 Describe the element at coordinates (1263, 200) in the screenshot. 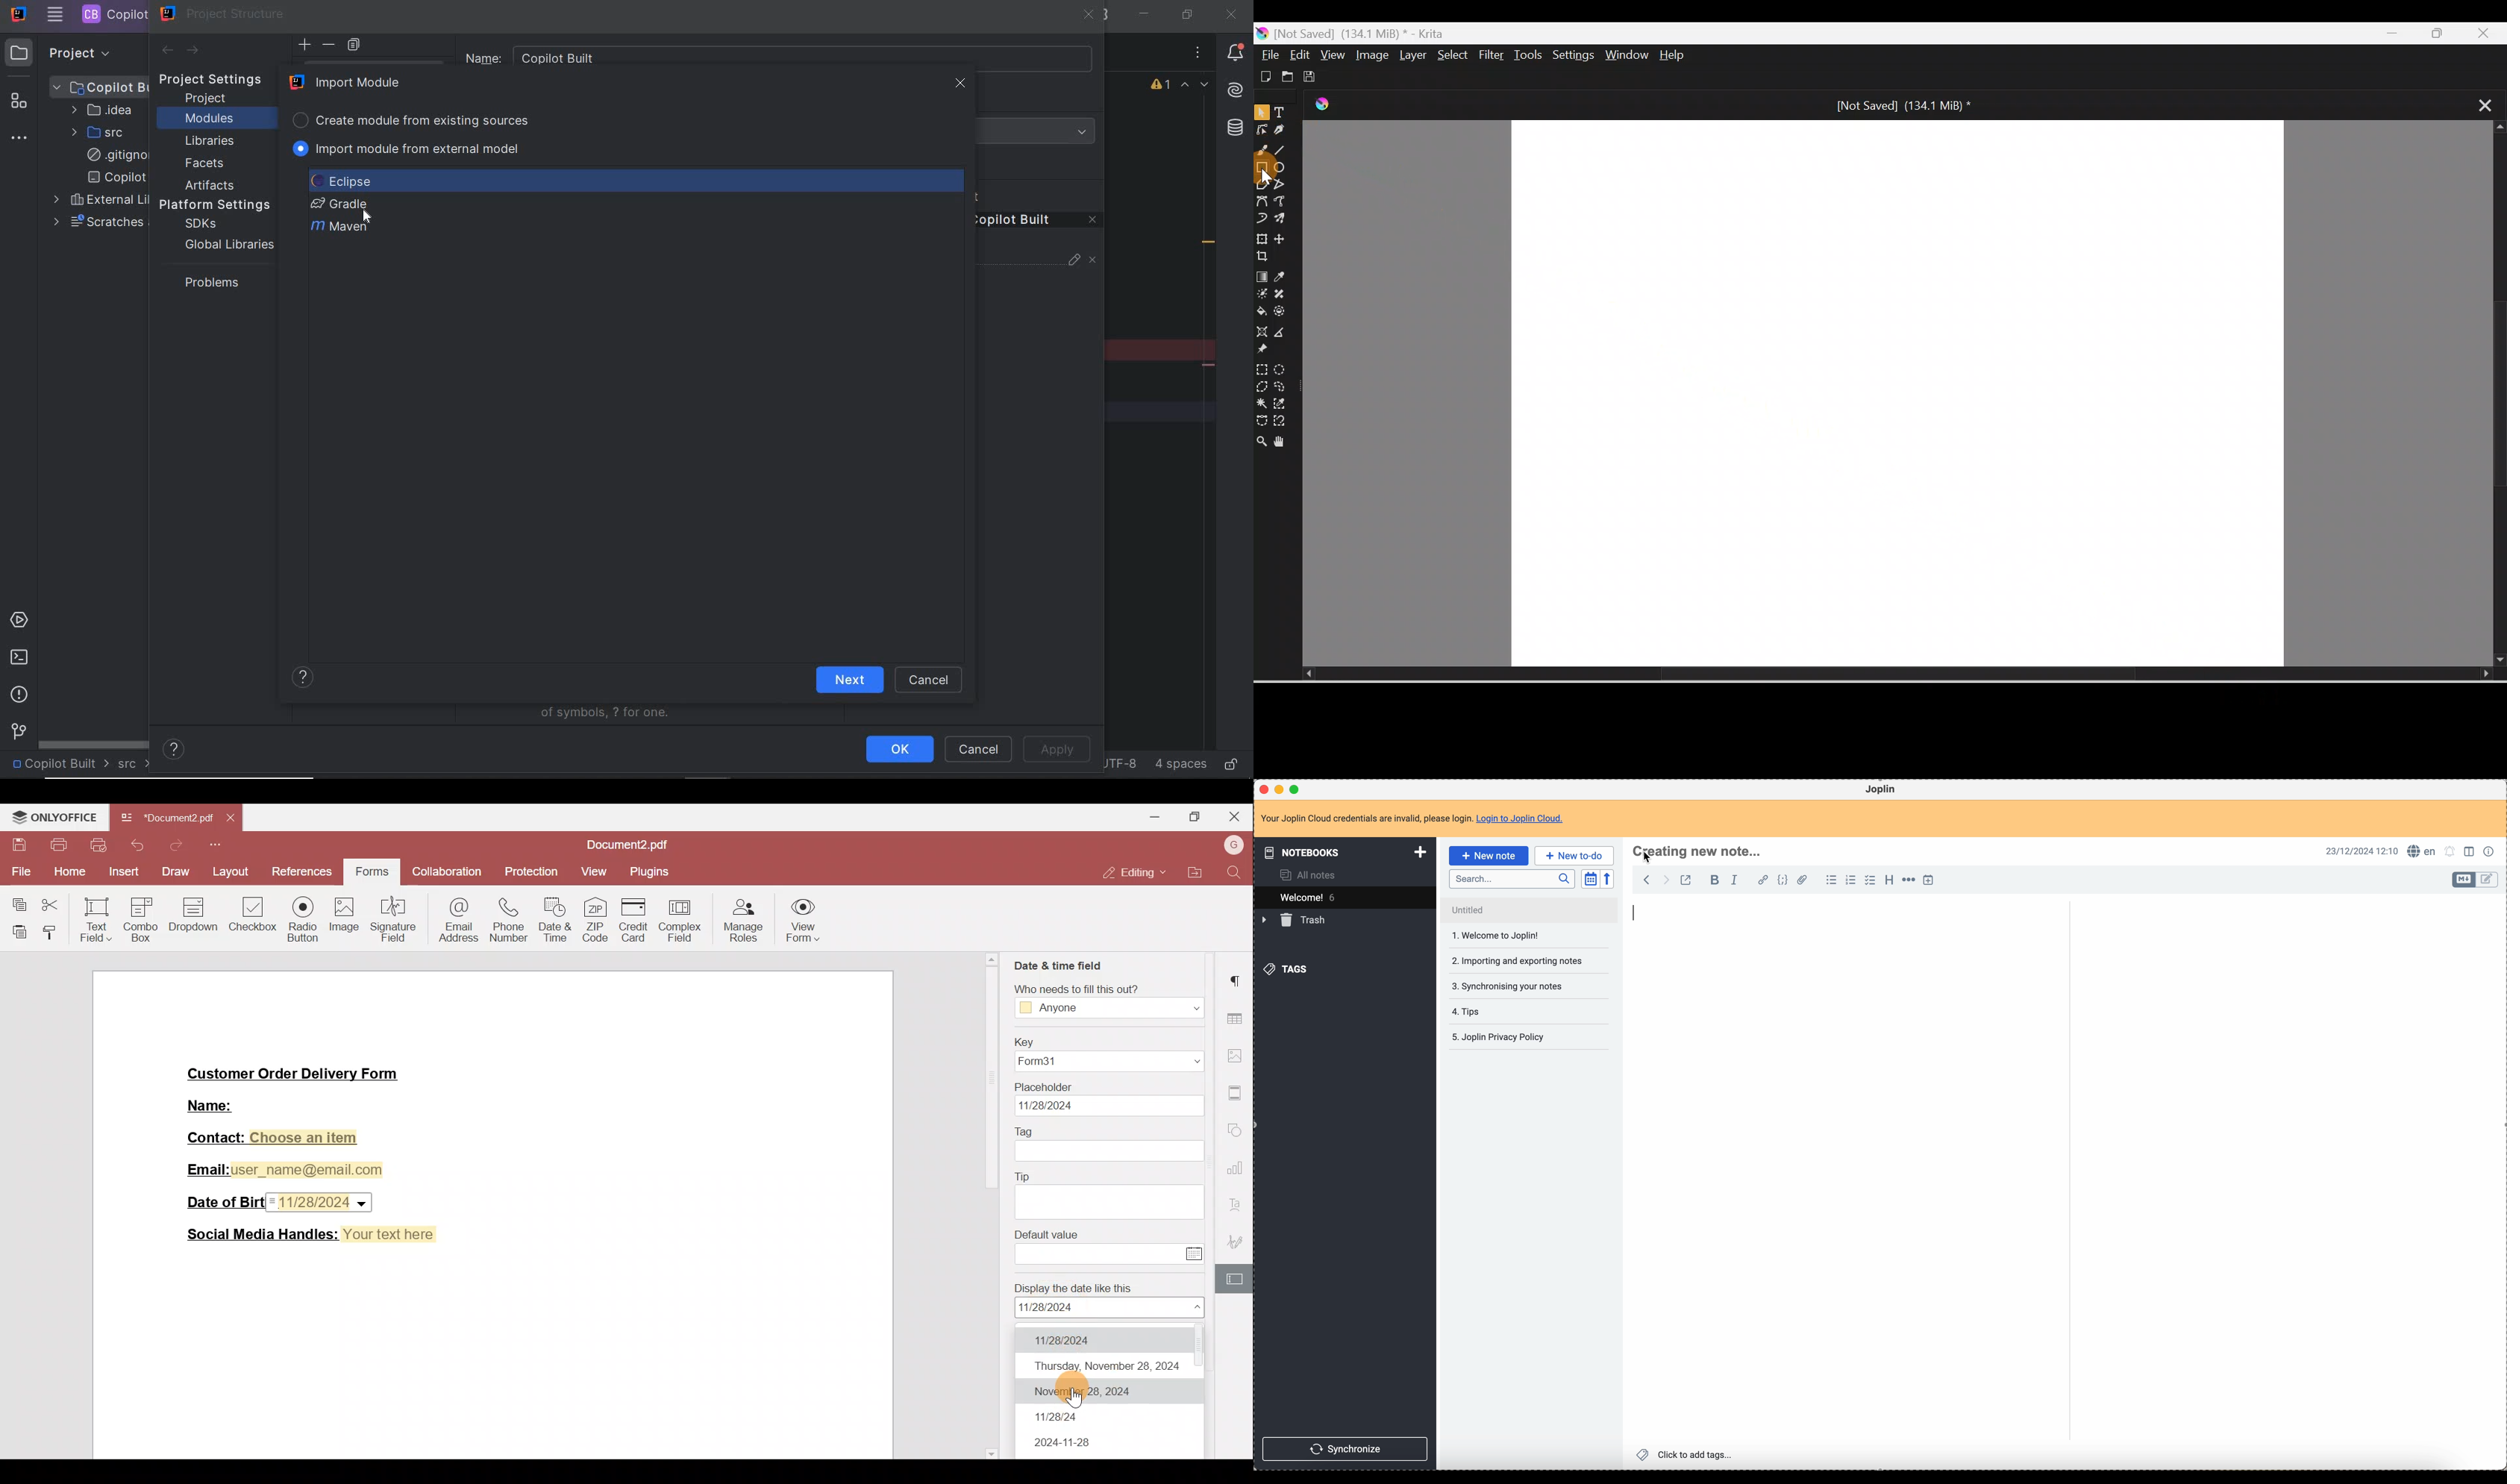

I see `Bezier curve tool` at that location.